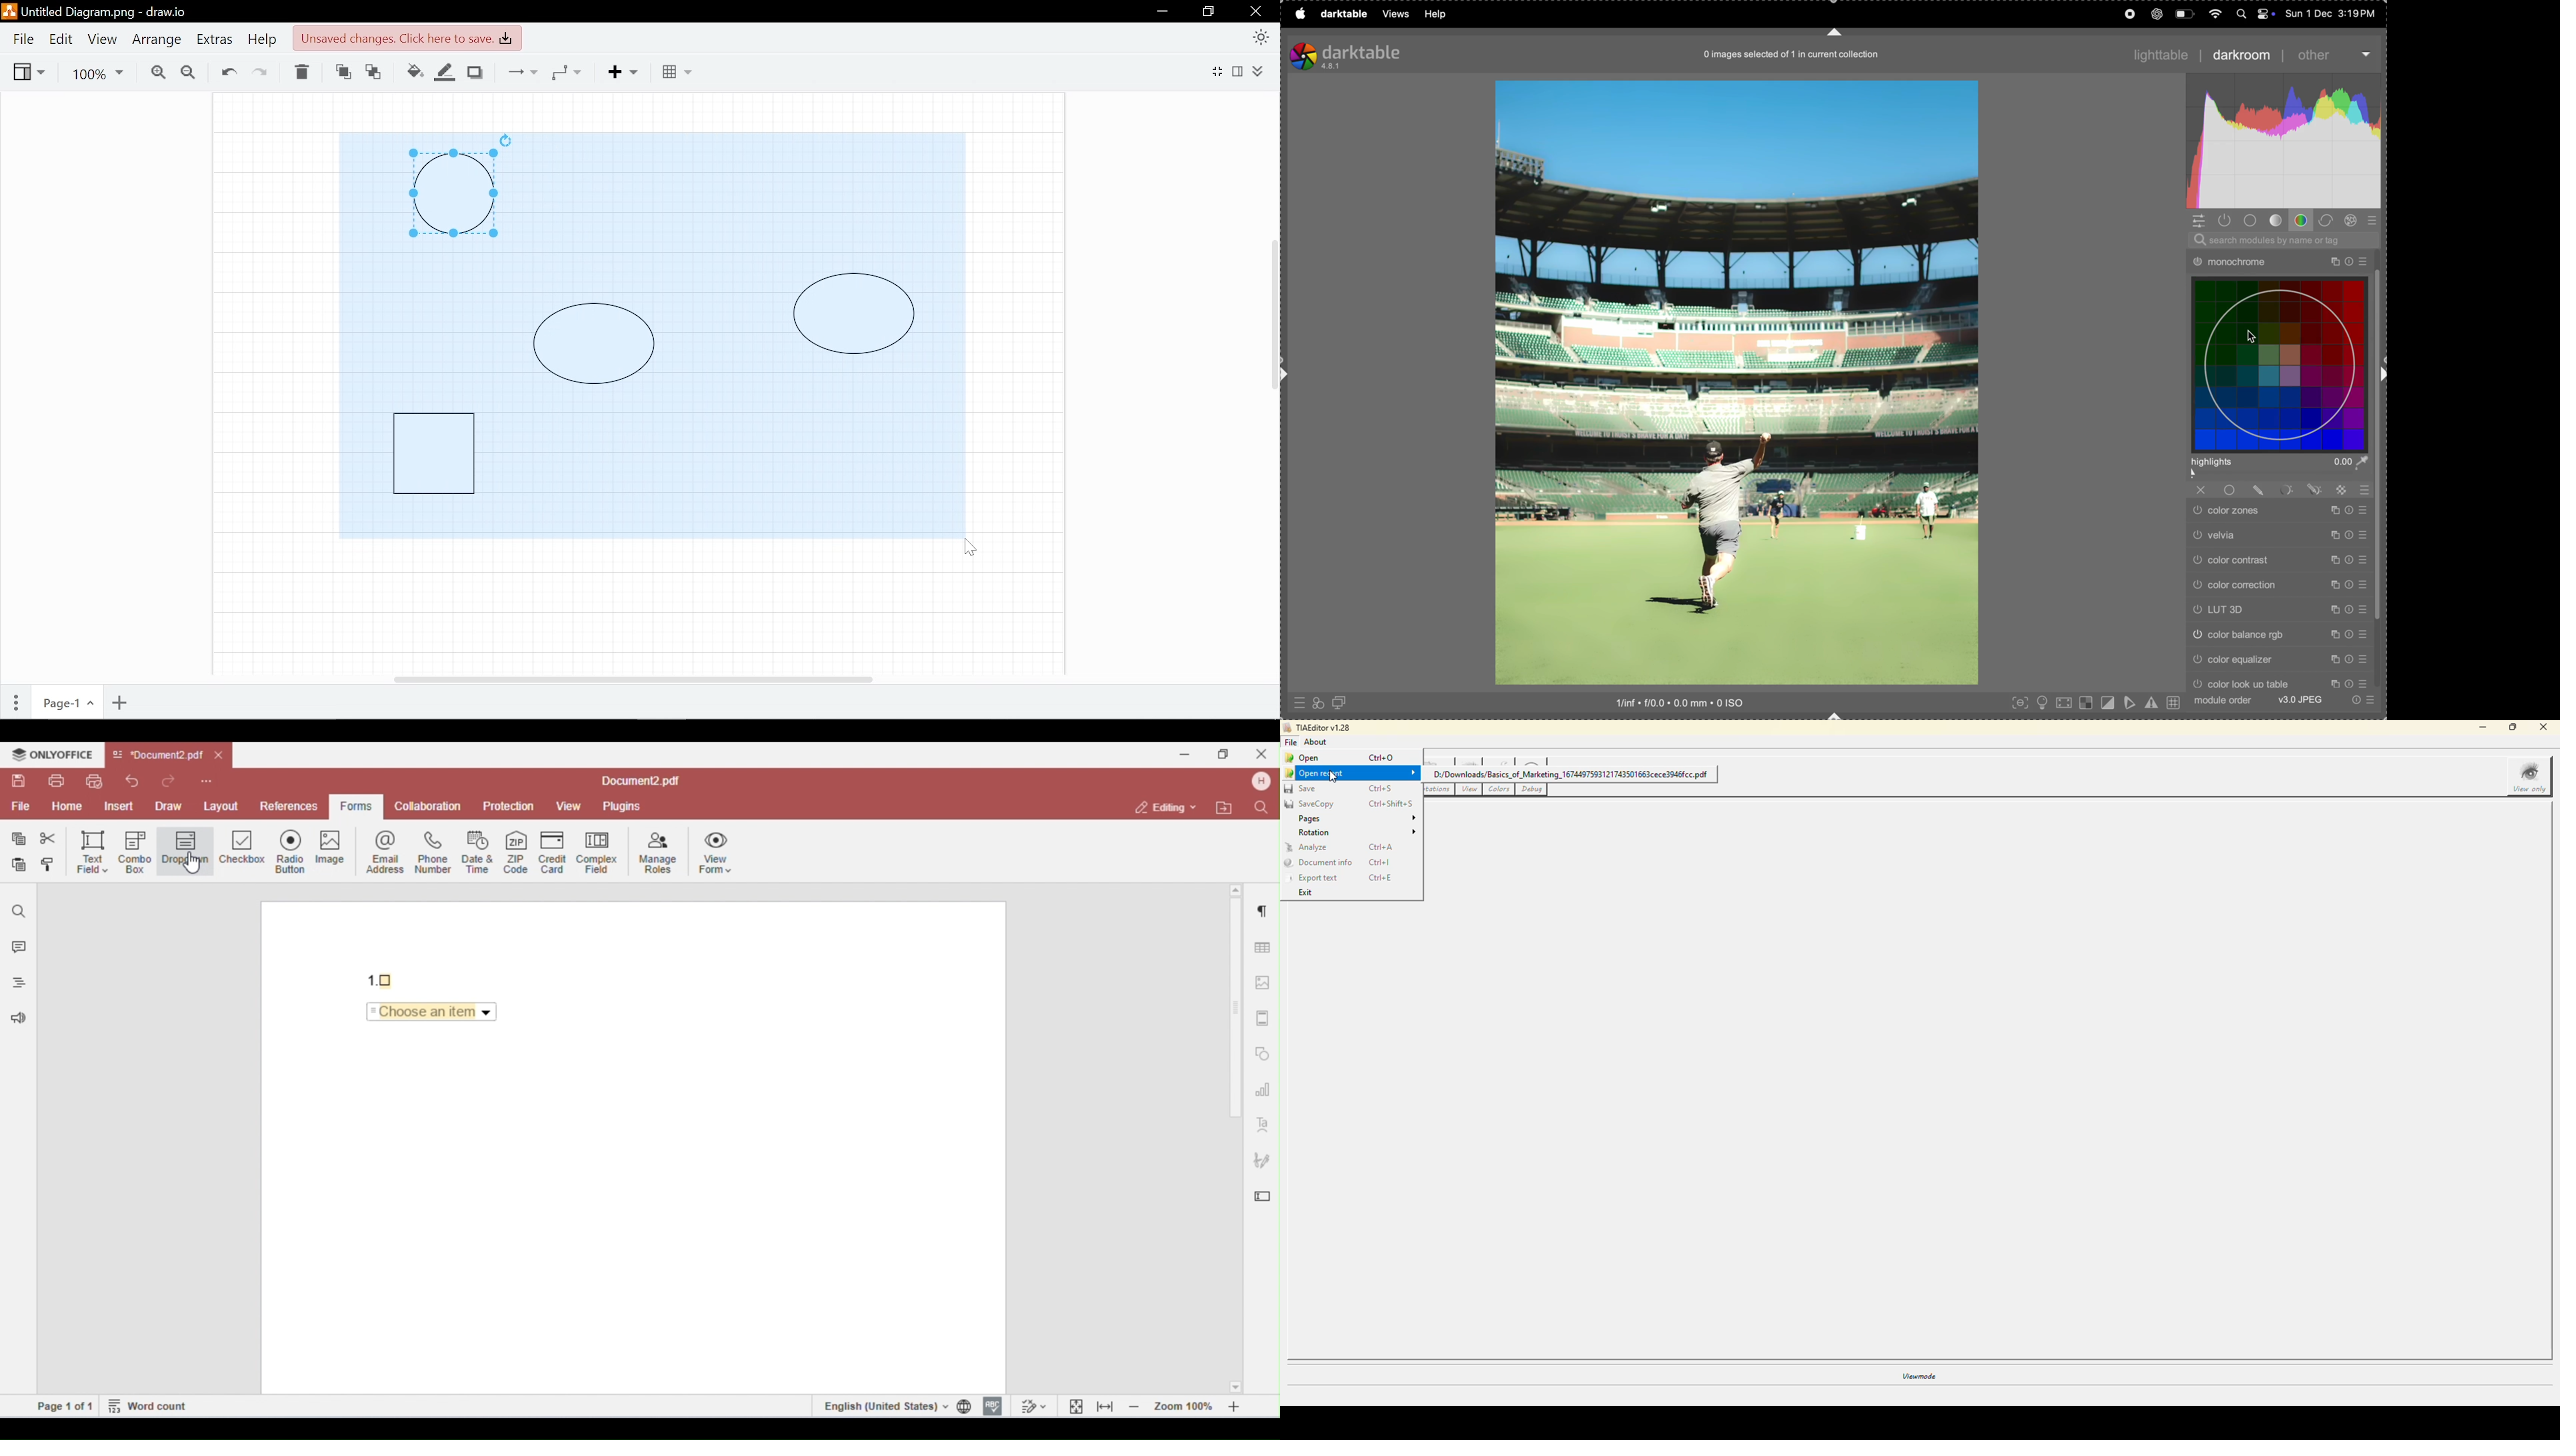  Describe the element at coordinates (2240, 55) in the screenshot. I see `darkroom` at that location.